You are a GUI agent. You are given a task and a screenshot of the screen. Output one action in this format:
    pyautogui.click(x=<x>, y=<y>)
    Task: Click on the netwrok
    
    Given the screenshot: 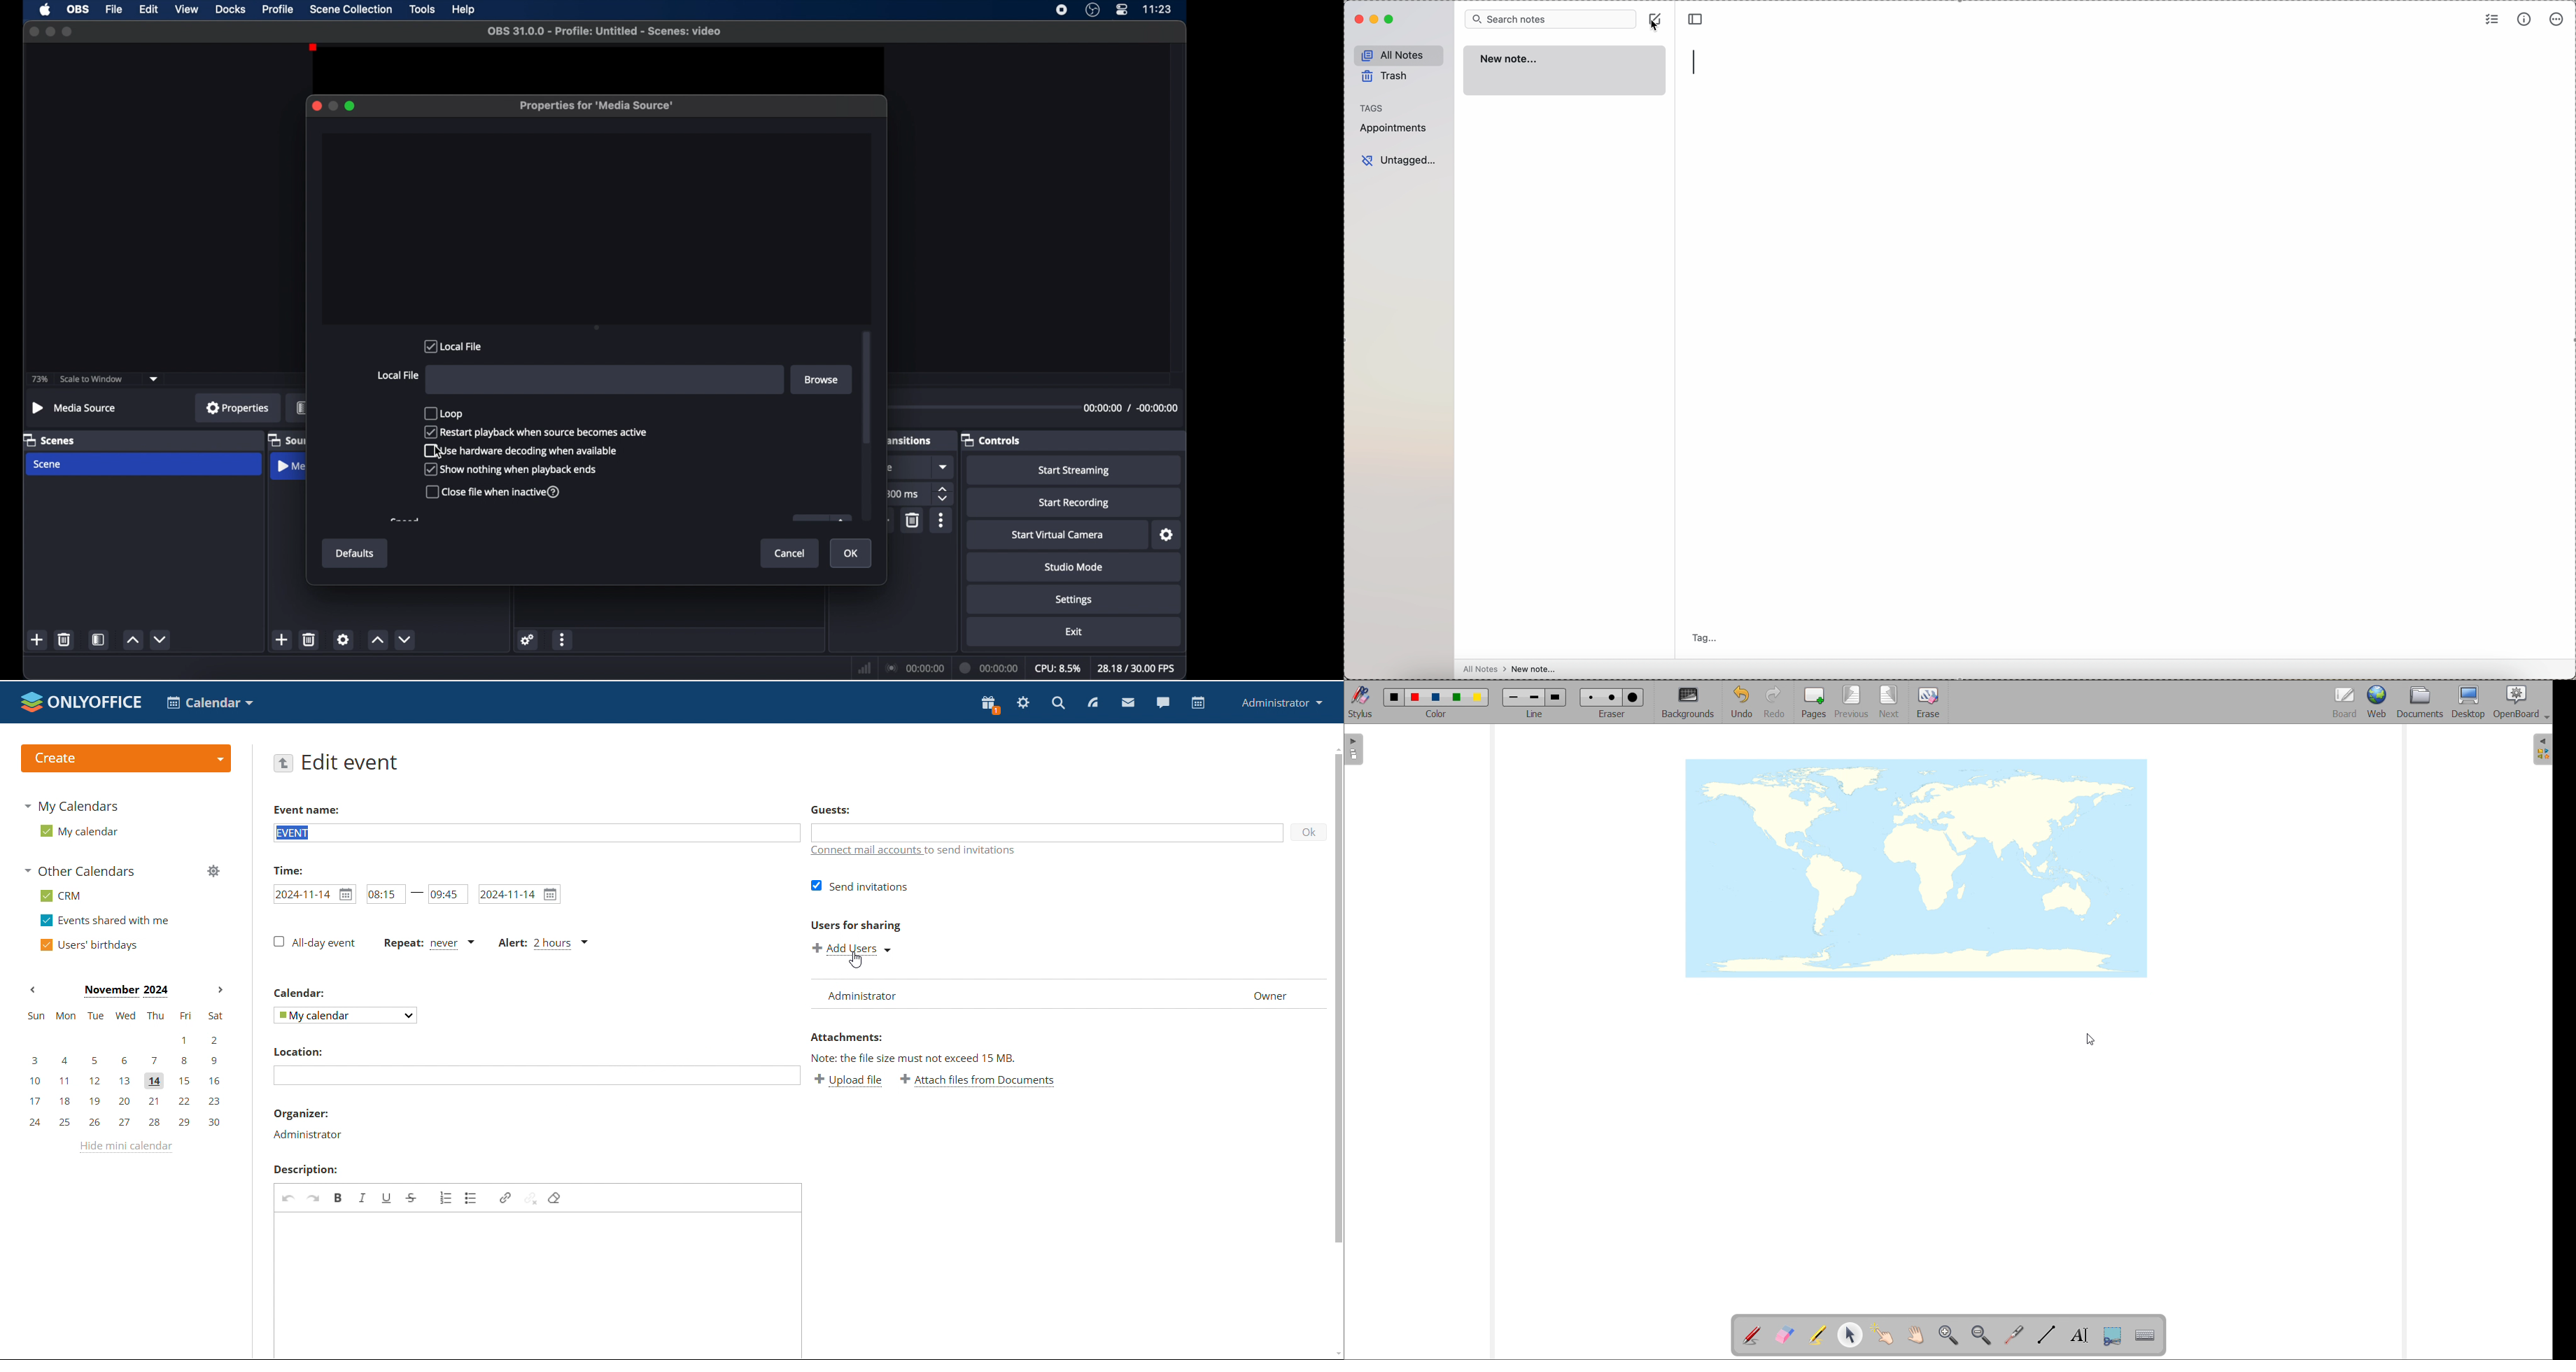 What is the action you would take?
    pyautogui.click(x=864, y=669)
    